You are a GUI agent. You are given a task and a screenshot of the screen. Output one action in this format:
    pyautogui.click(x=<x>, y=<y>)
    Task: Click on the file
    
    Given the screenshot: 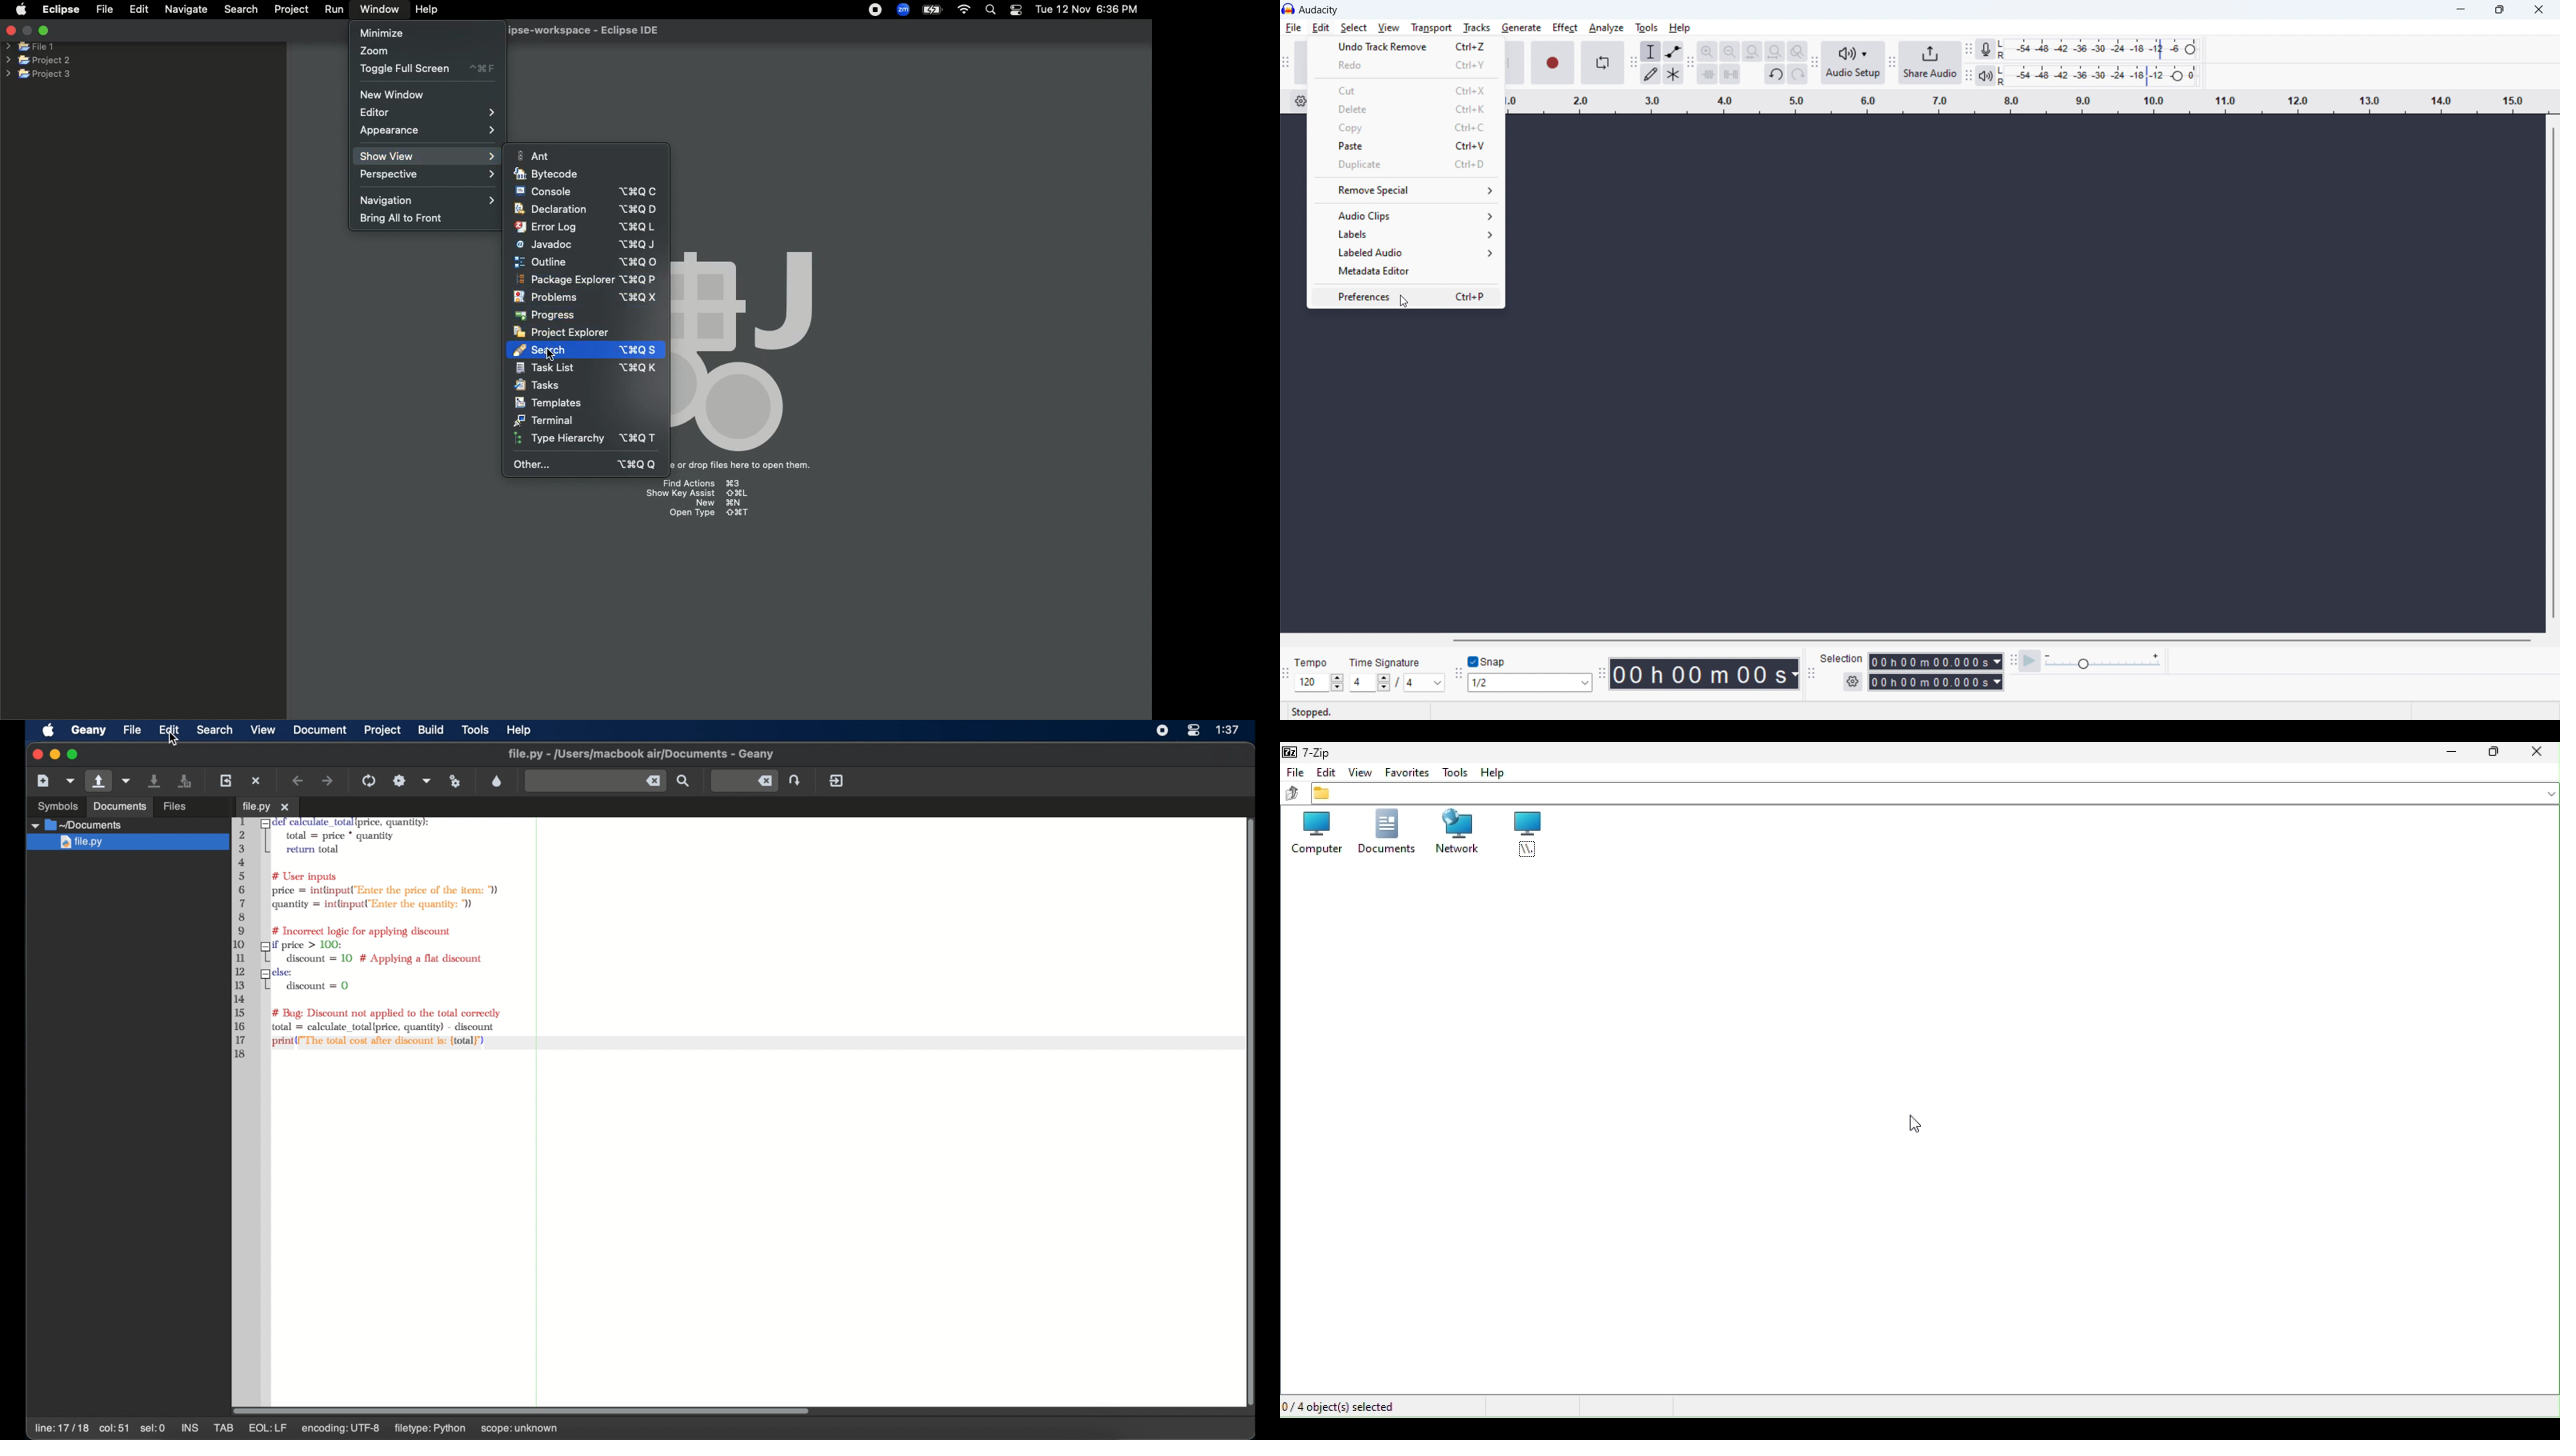 What is the action you would take?
    pyautogui.click(x=1294, y=27)
    